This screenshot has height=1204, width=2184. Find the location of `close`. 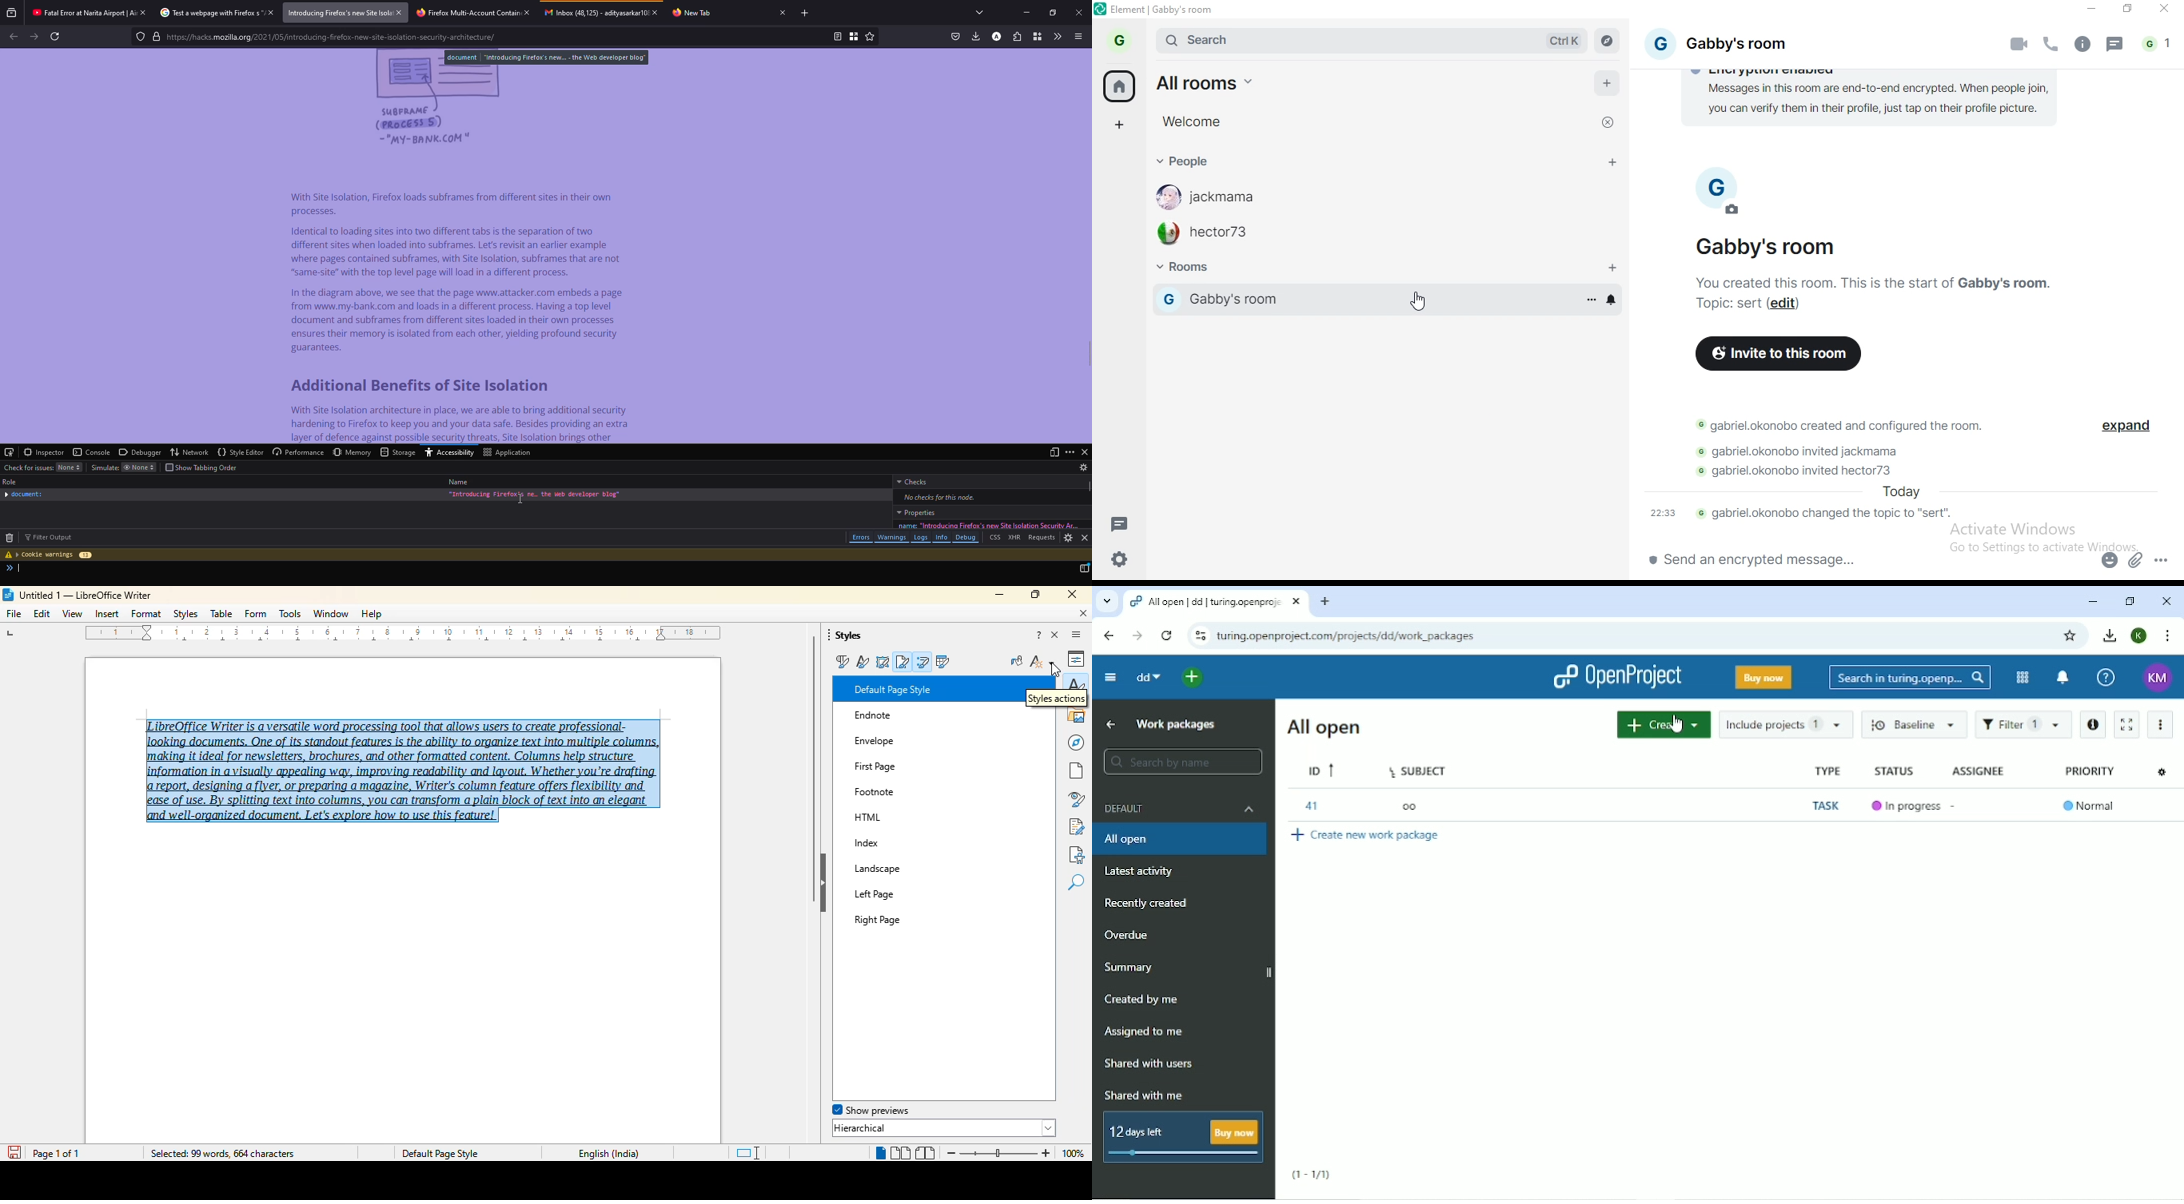

close is located at coordinates (781, 12).